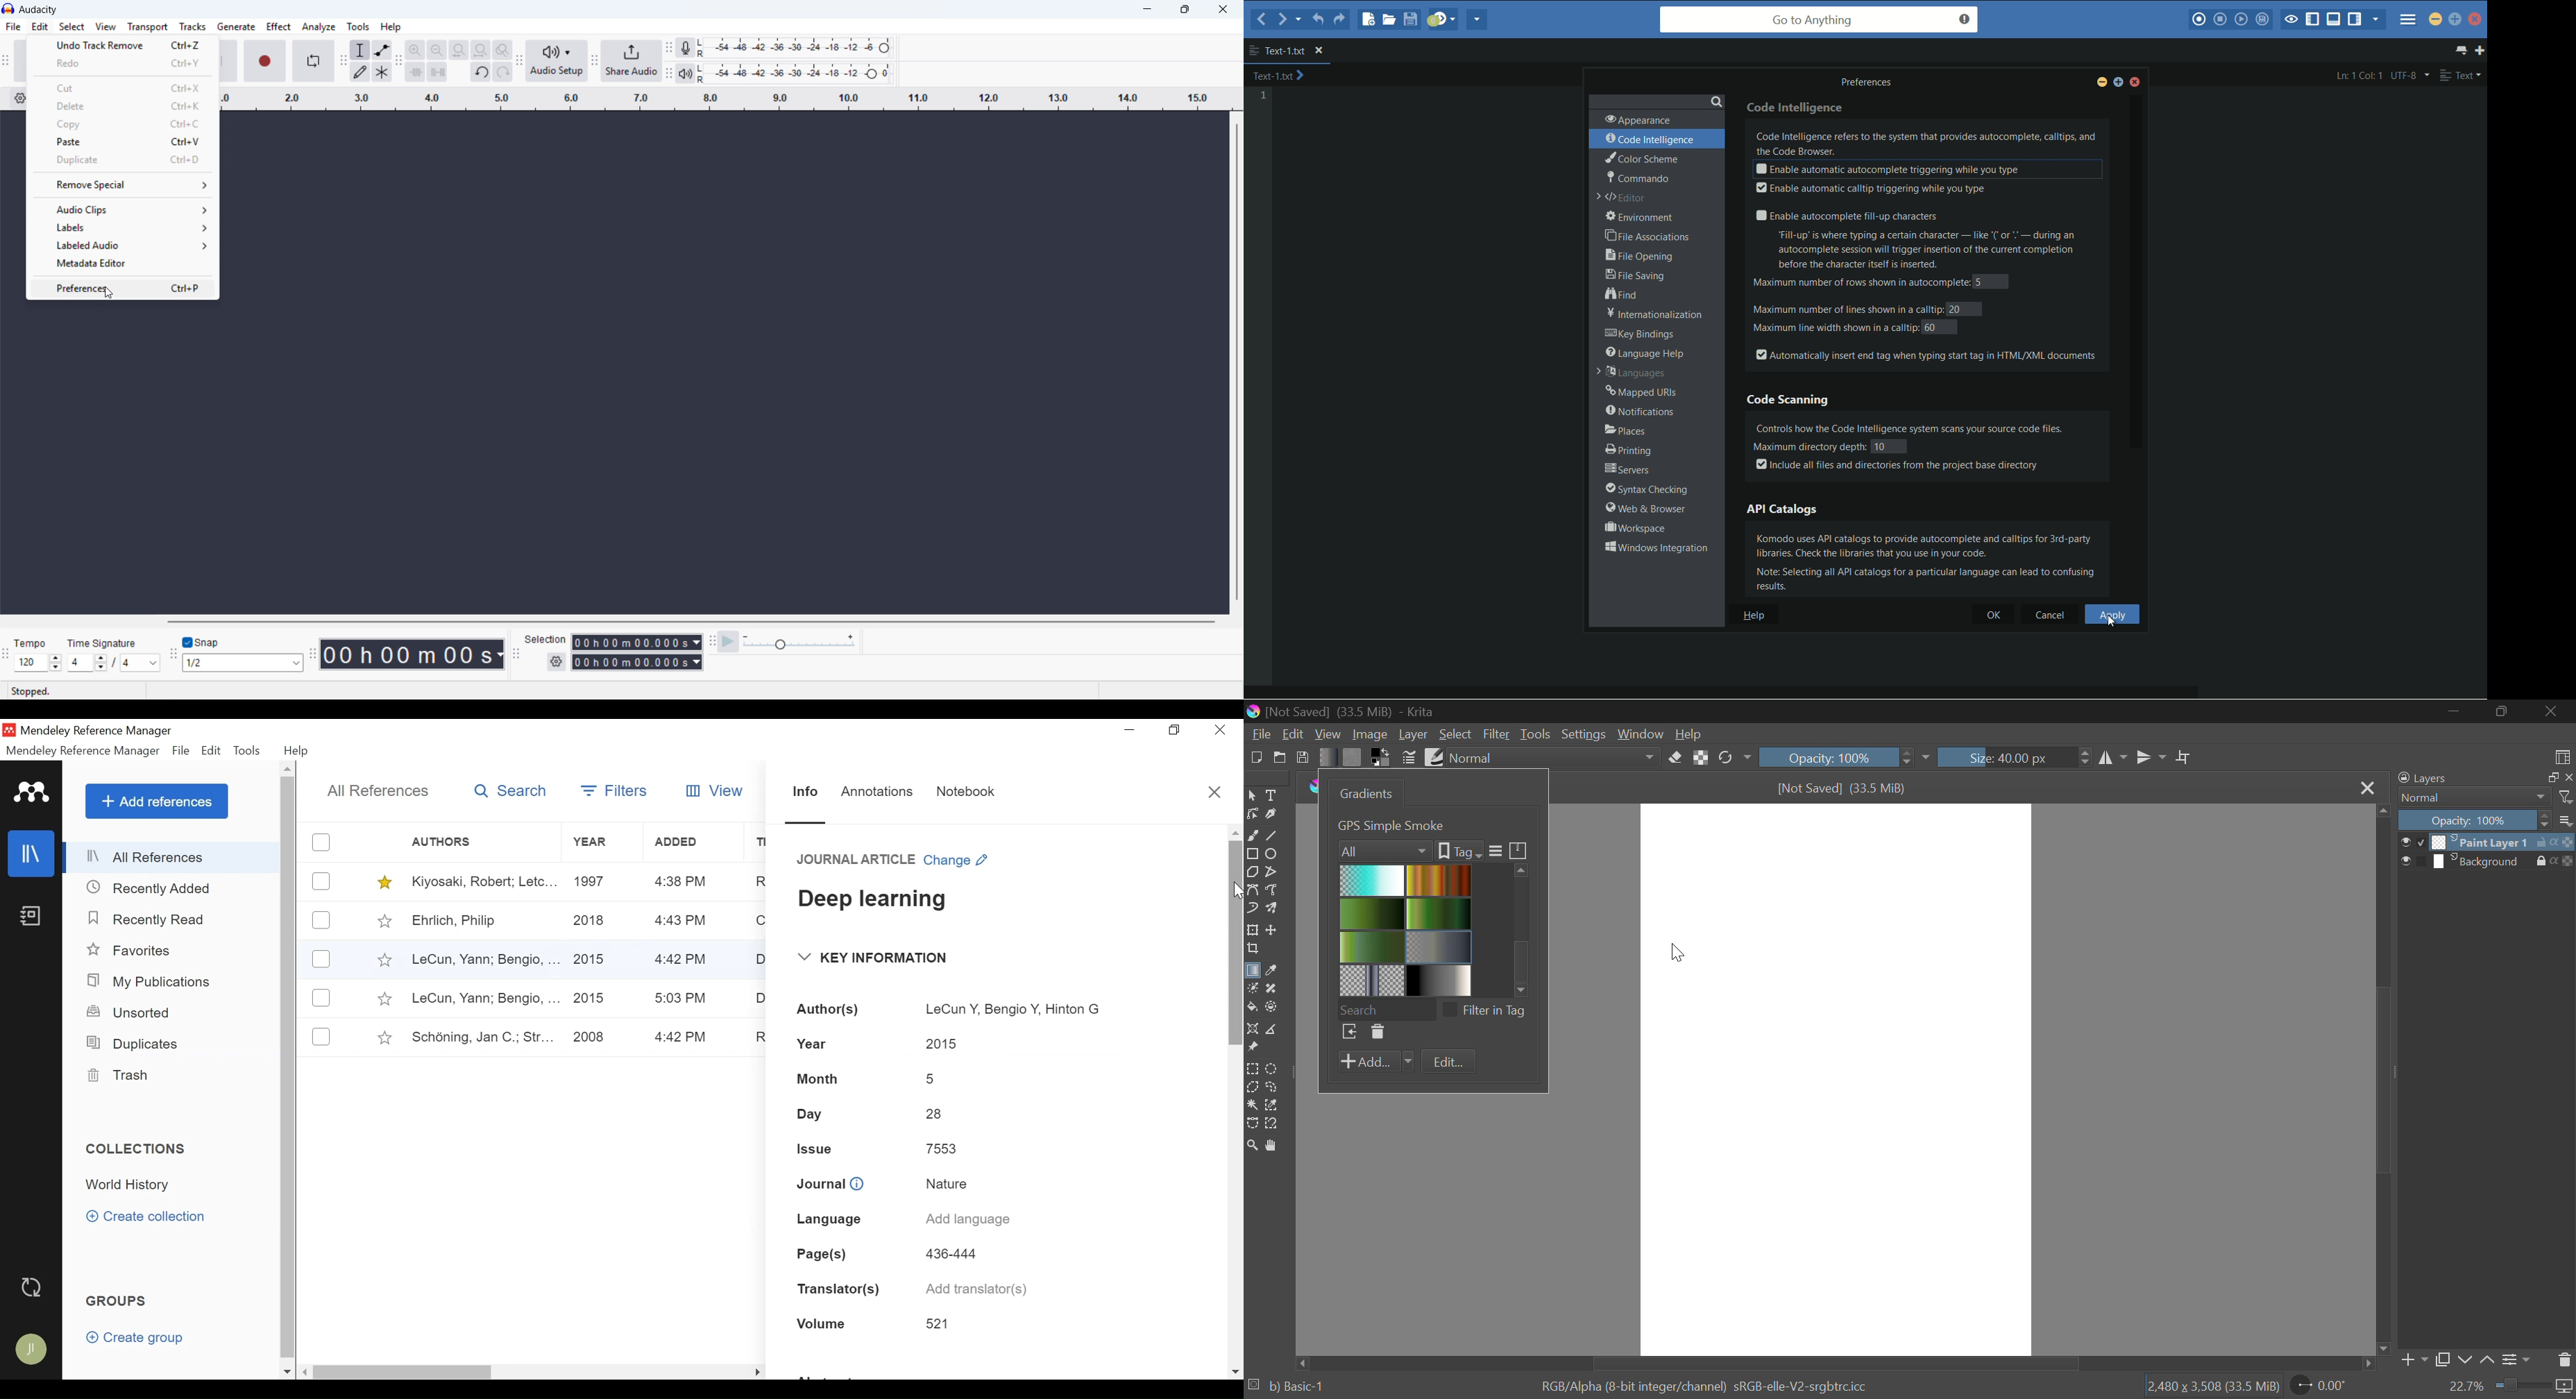  I want to click on Filter, so click(1498, 734).